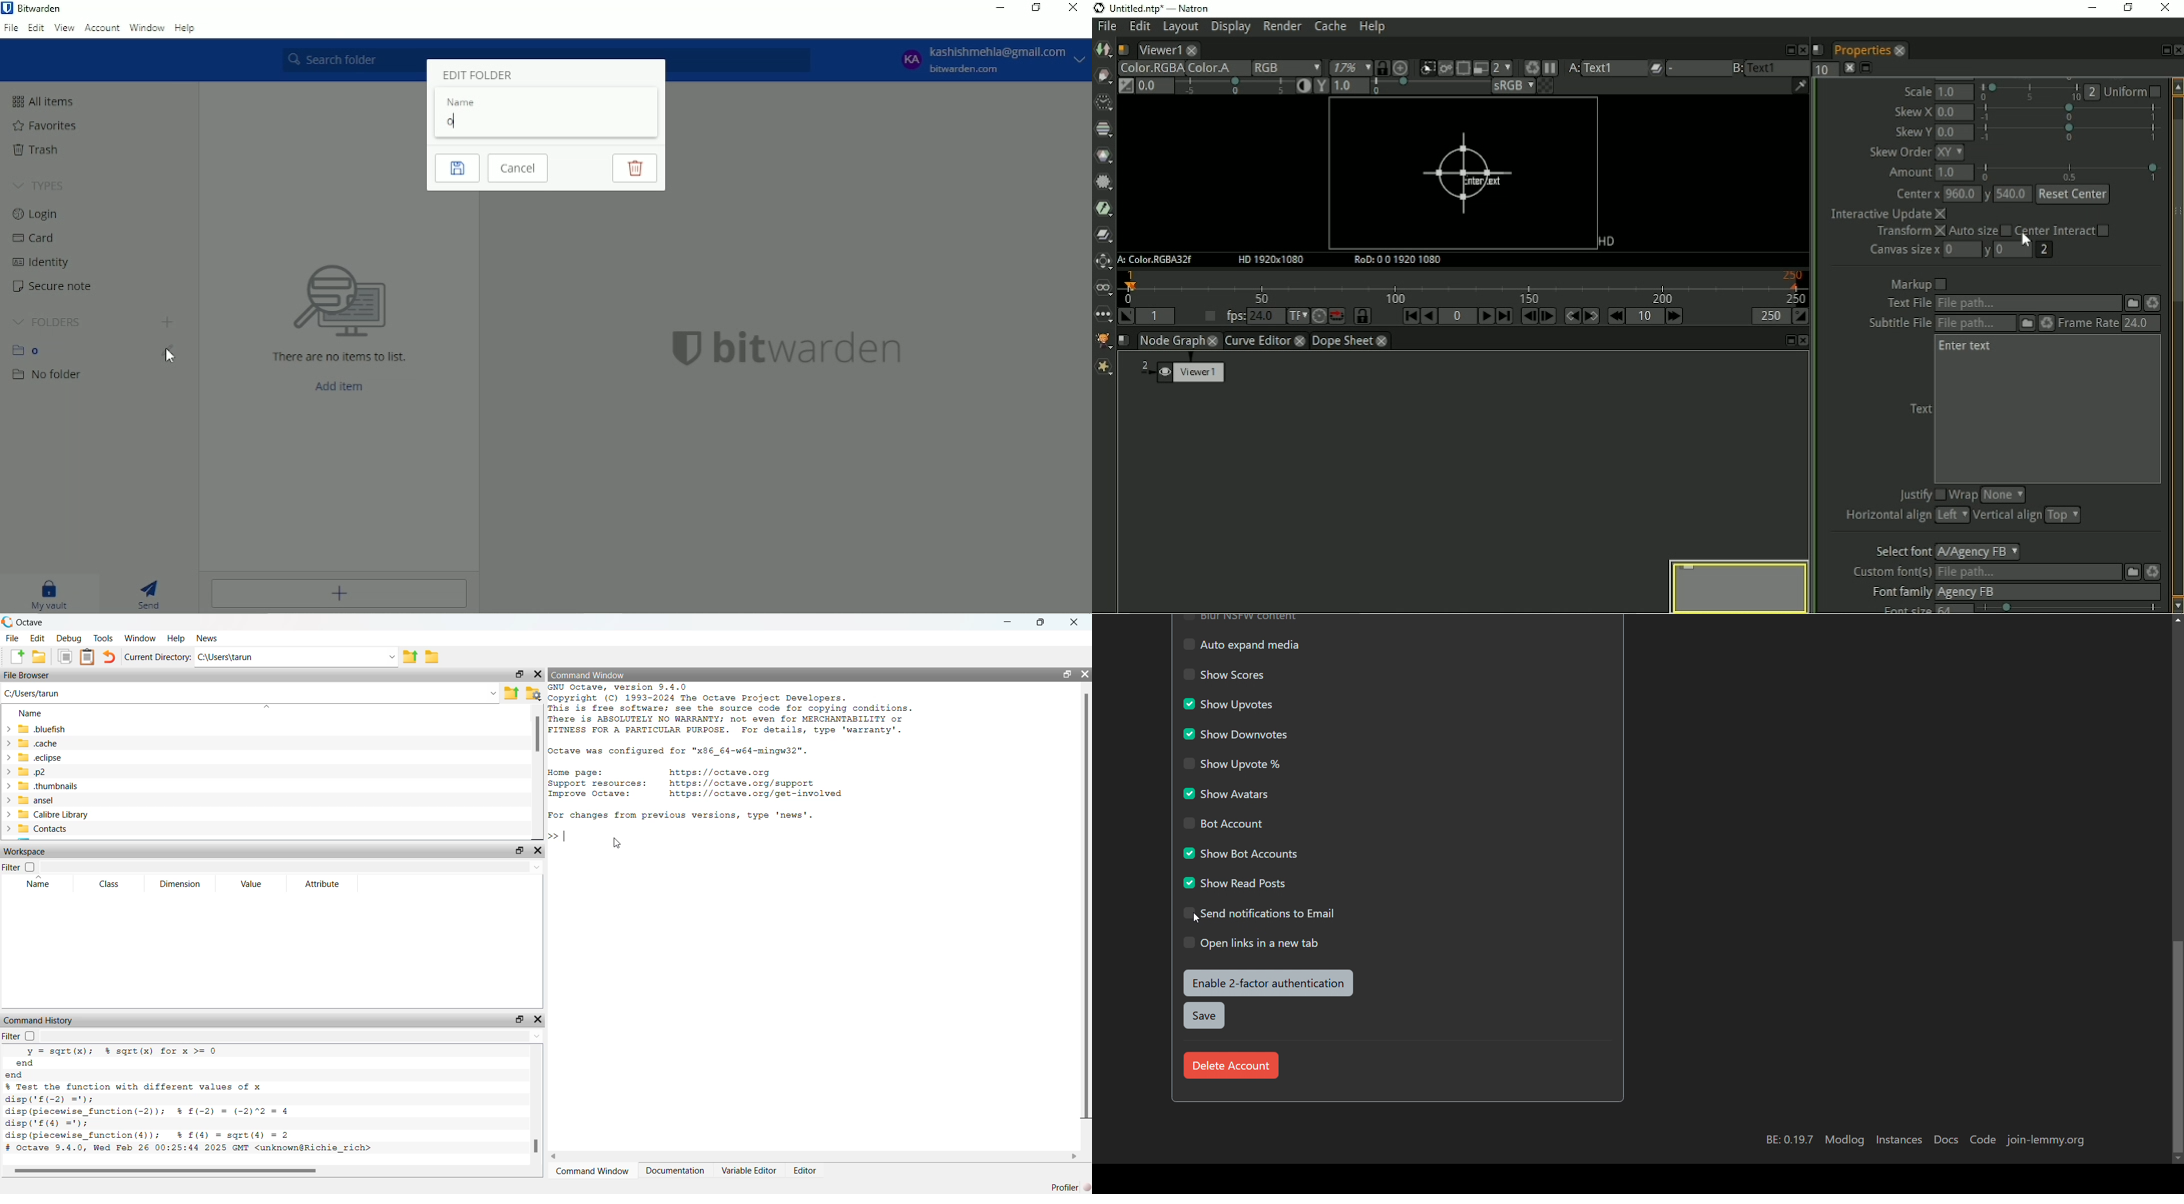 This screenshot has height=1204, width=2184. What do you see at coordinates (516, 674) in the screenshot?
I see `Miniimize/restore` at bounding box center [516, 674].